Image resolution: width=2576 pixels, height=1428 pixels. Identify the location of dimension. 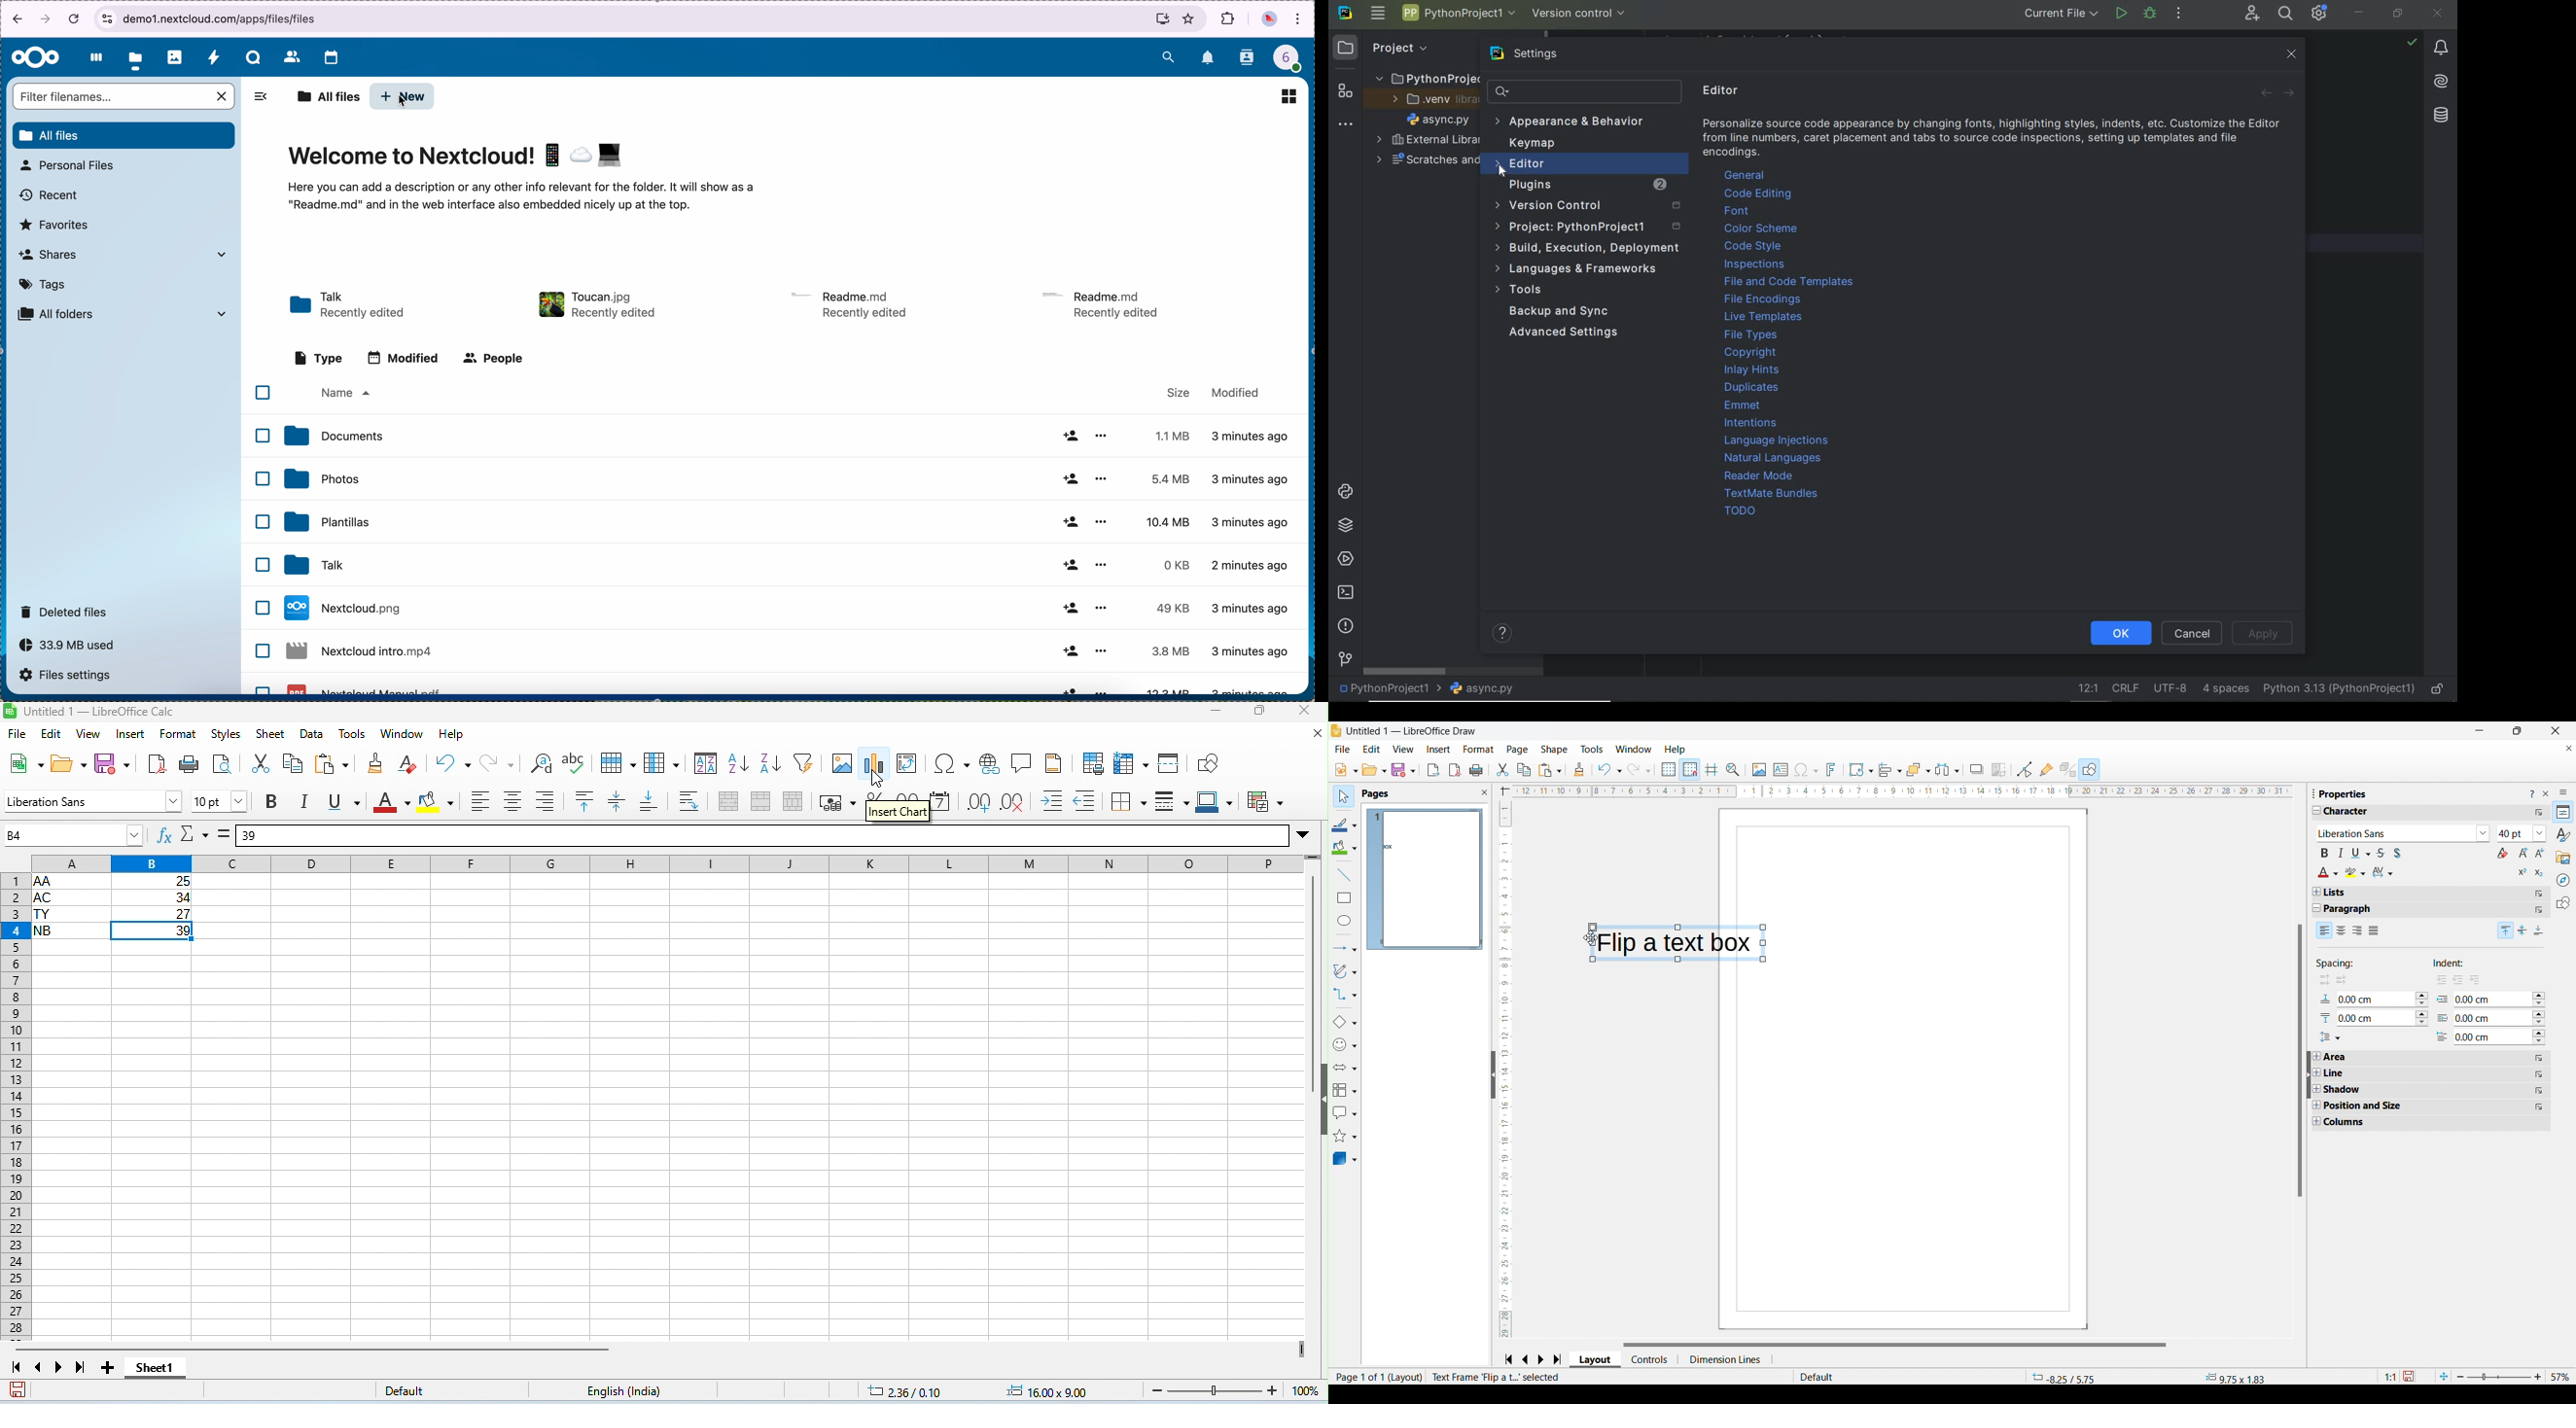
(1726, 1360).